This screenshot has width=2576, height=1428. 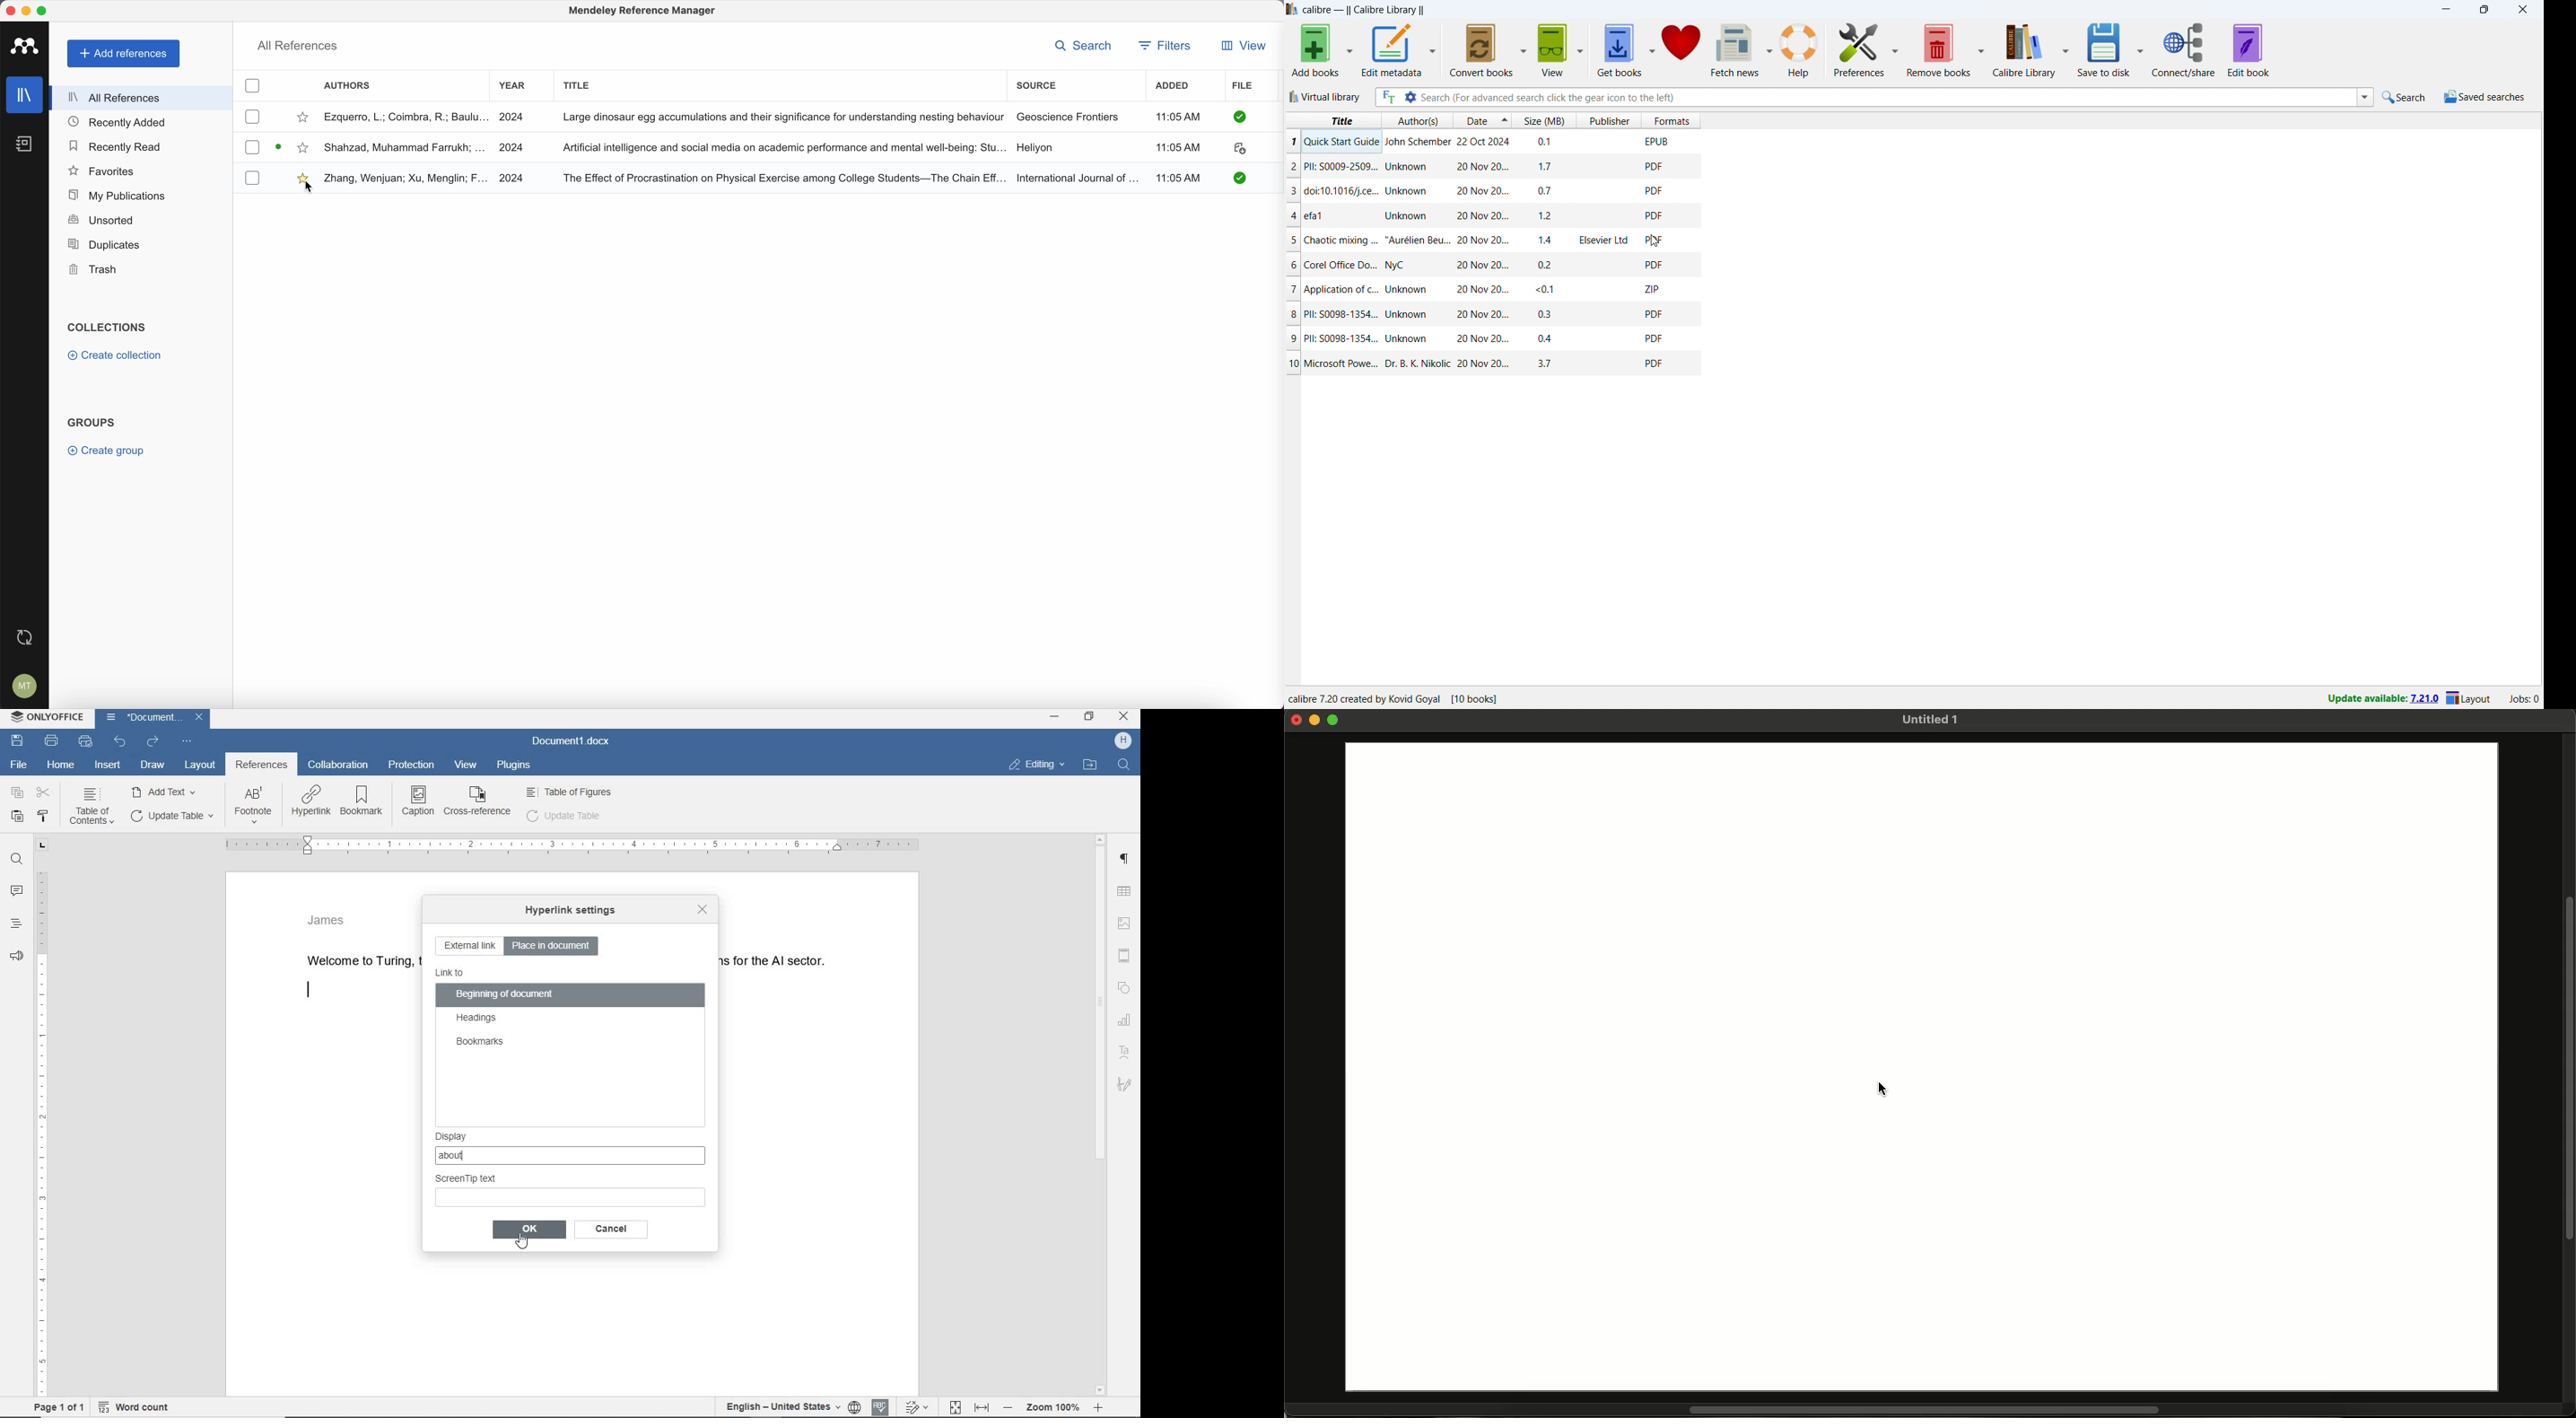 What do you see at coordinates (117, 147) in the screenshot?
I see `recently read` at bounding box center [117, 147].